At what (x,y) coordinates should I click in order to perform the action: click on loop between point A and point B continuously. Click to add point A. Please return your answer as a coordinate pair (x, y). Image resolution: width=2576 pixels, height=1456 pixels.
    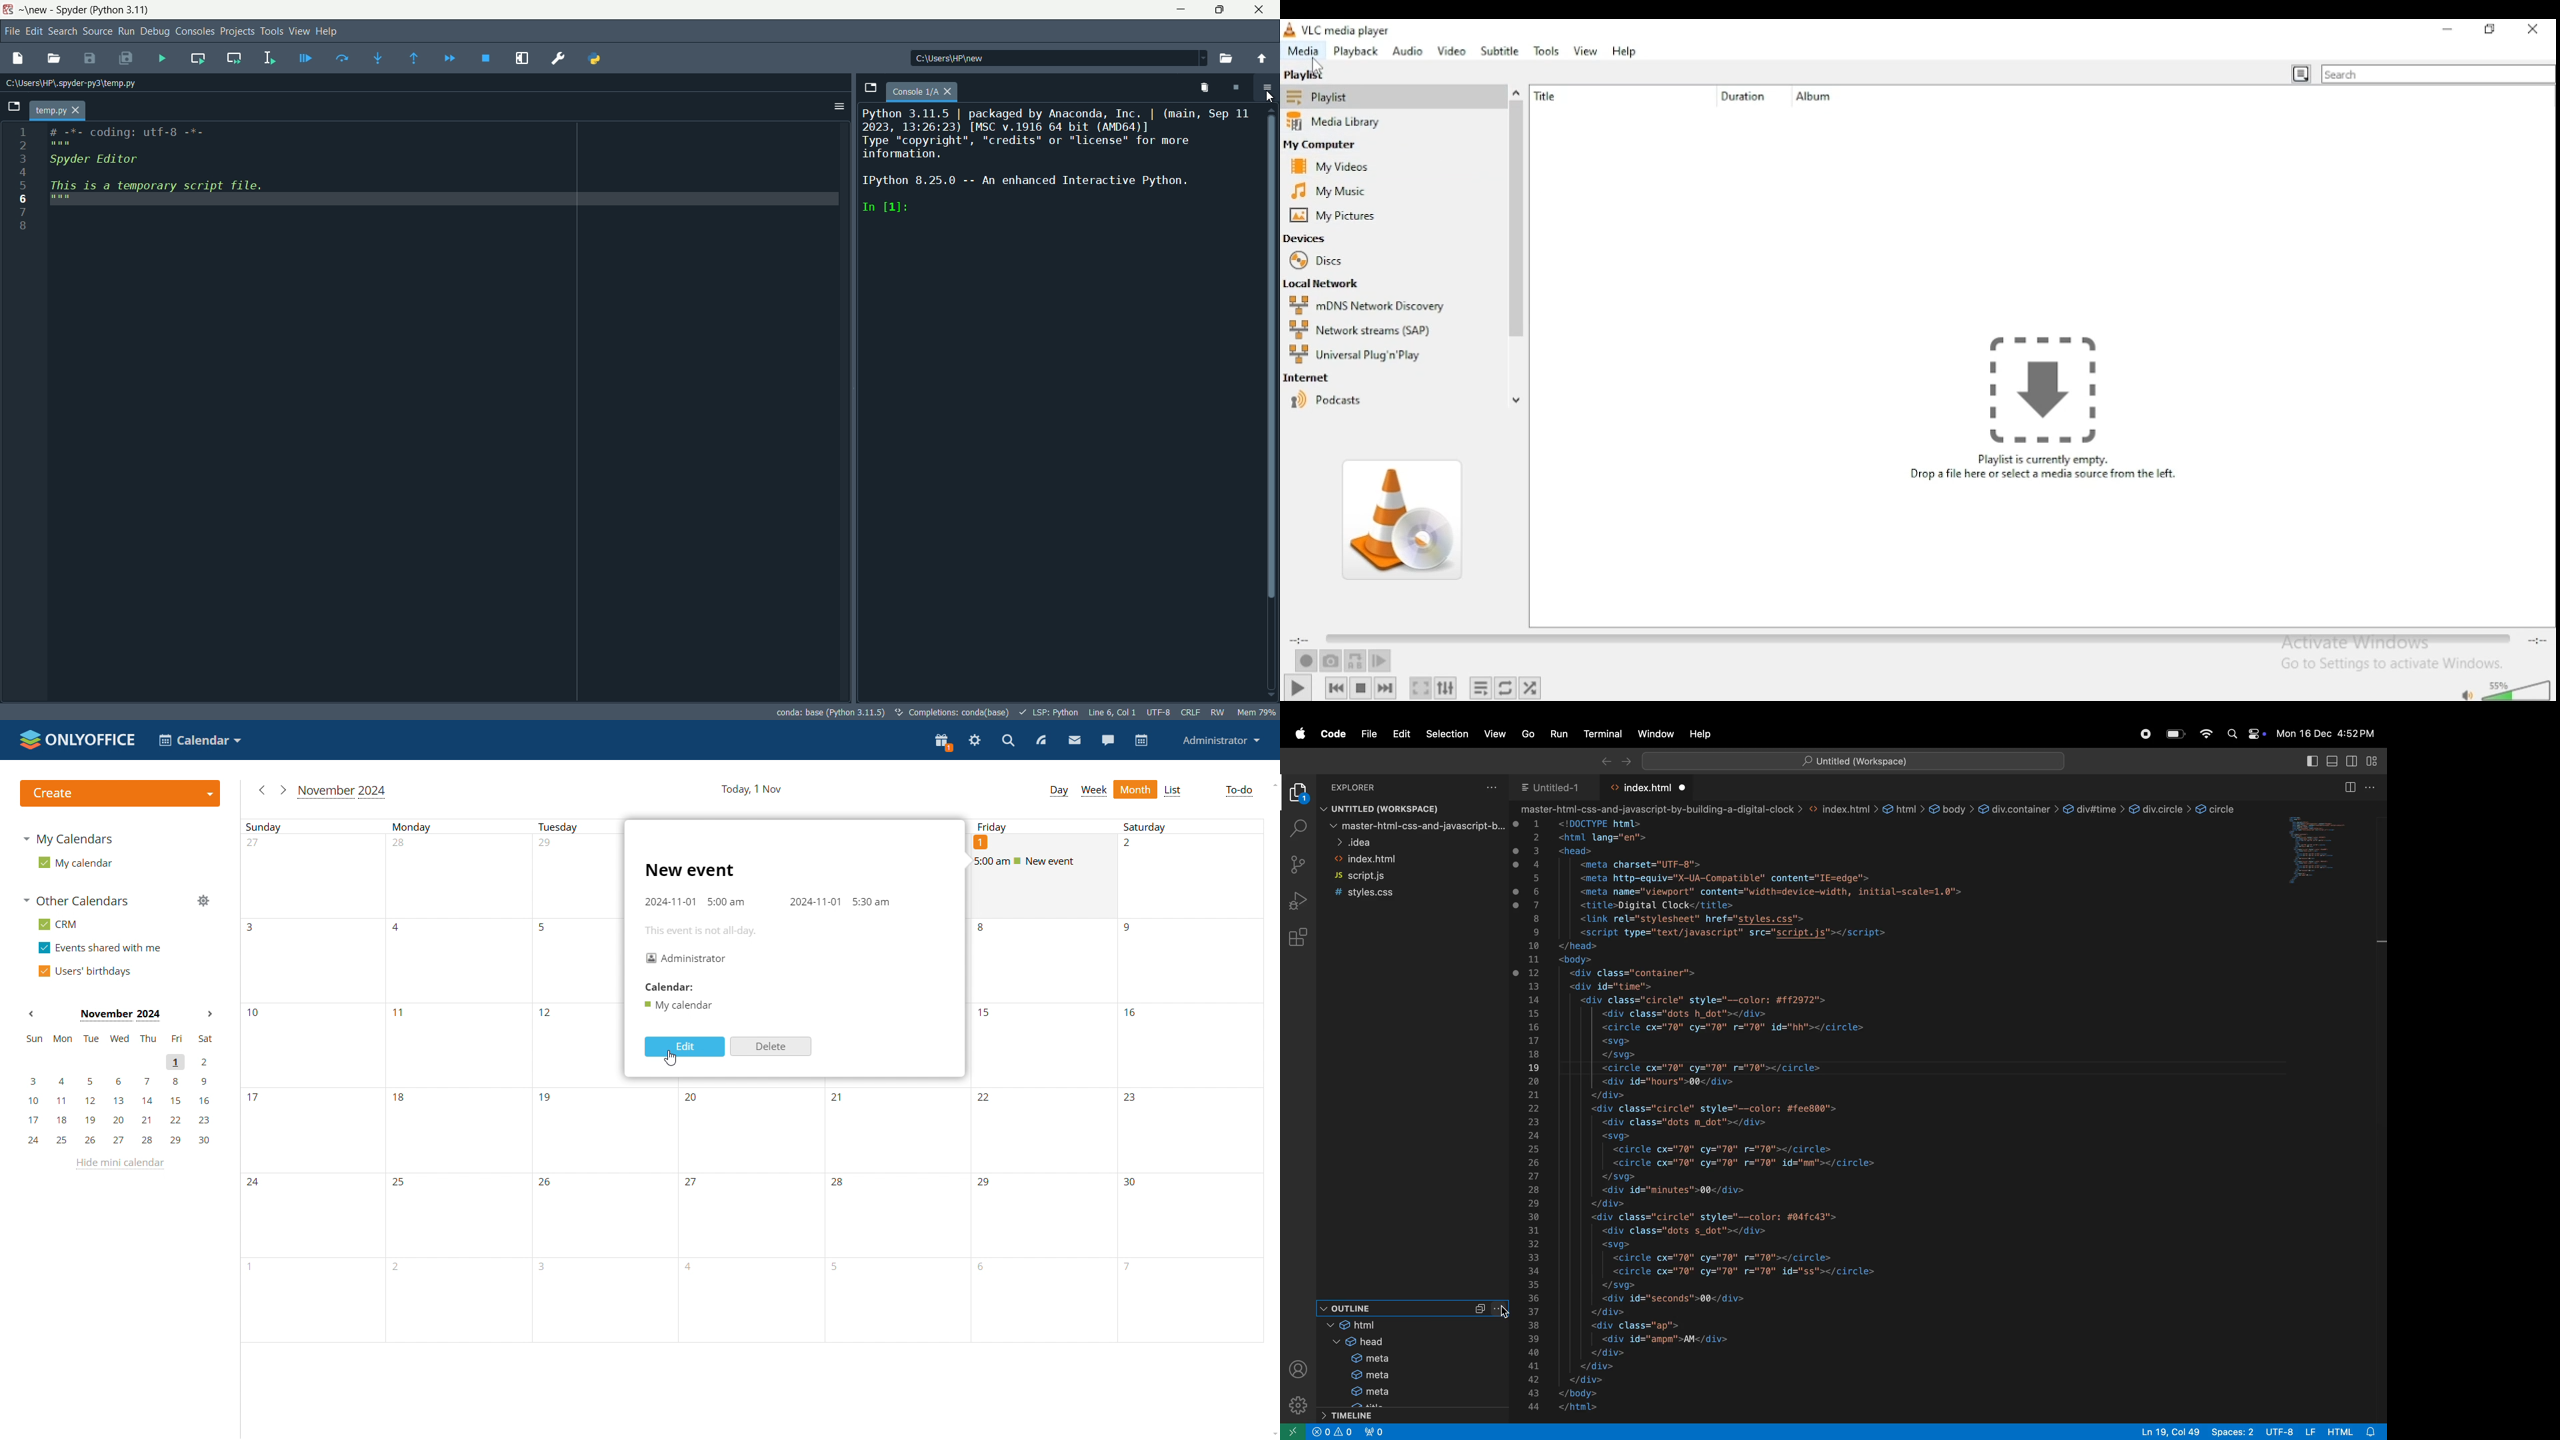
    Looking at the image, I should click on (1355, 662).